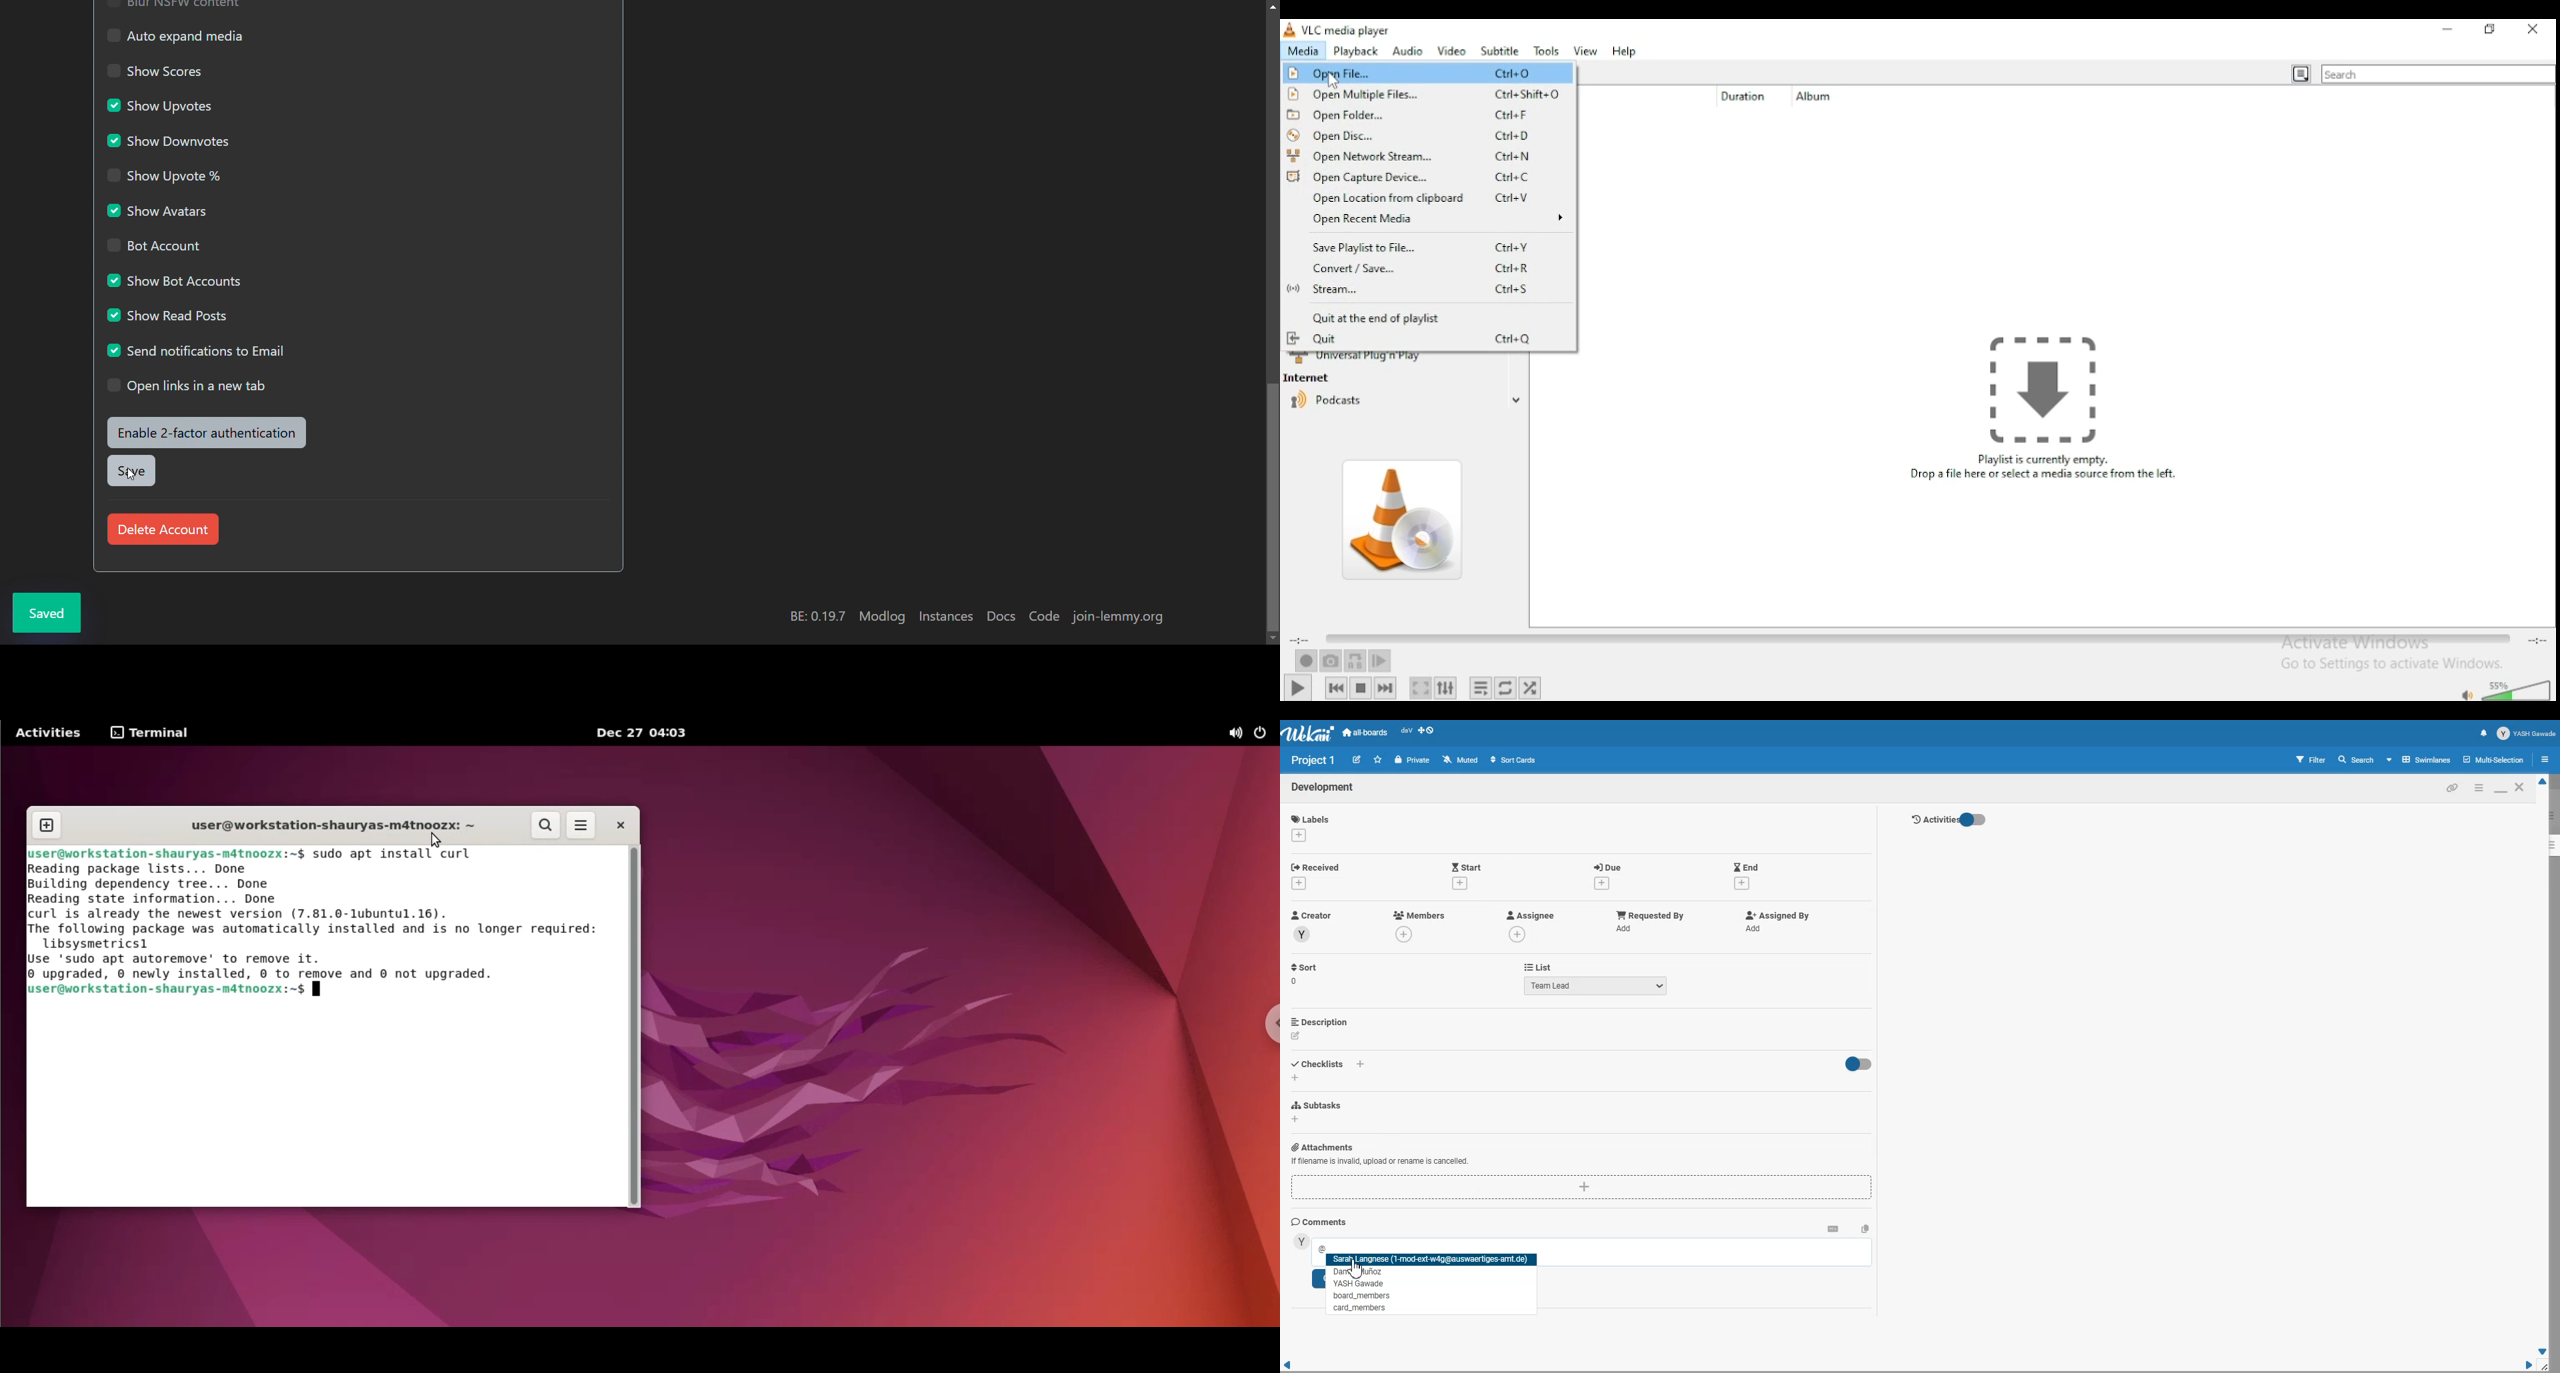 The image size is (2576, 1400). What do you see at coordinates (1627, 928) in the screenshot?
I see `add` at bounding box center [1627, 928].